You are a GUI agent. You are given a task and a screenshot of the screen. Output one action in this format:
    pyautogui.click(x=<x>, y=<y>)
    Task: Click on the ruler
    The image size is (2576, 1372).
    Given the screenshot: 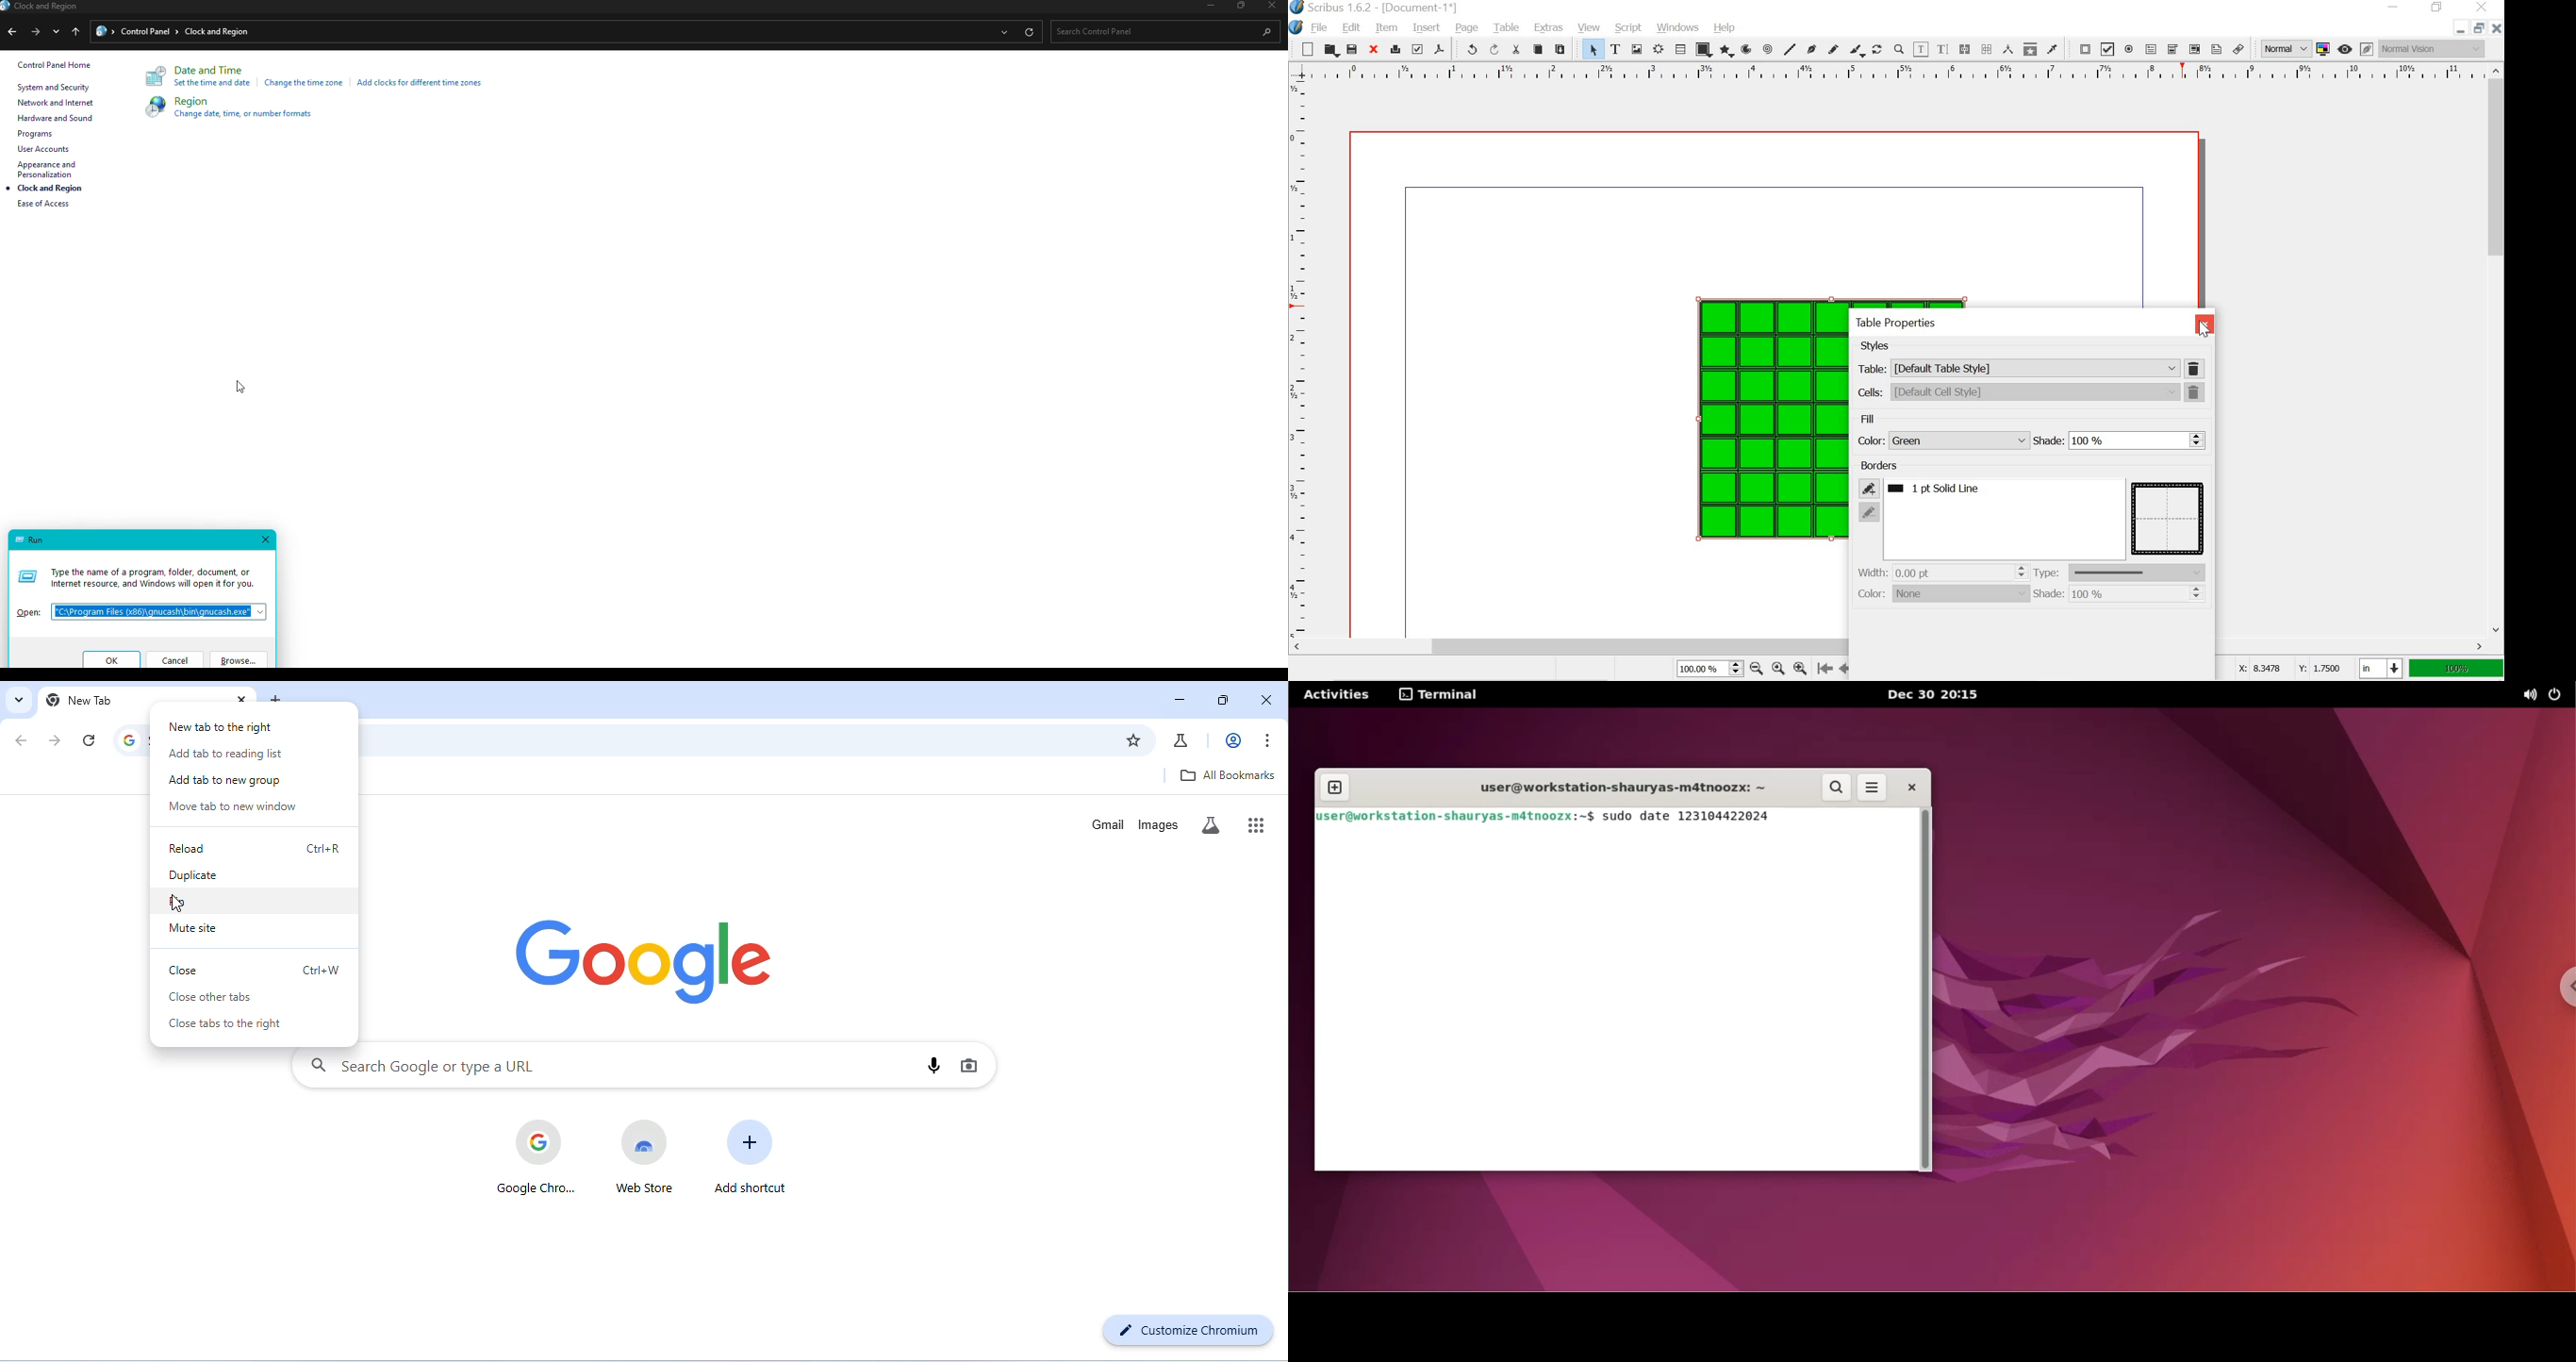 What is the action you would take?
    pyautogui.click(x=1888, y=72)
    